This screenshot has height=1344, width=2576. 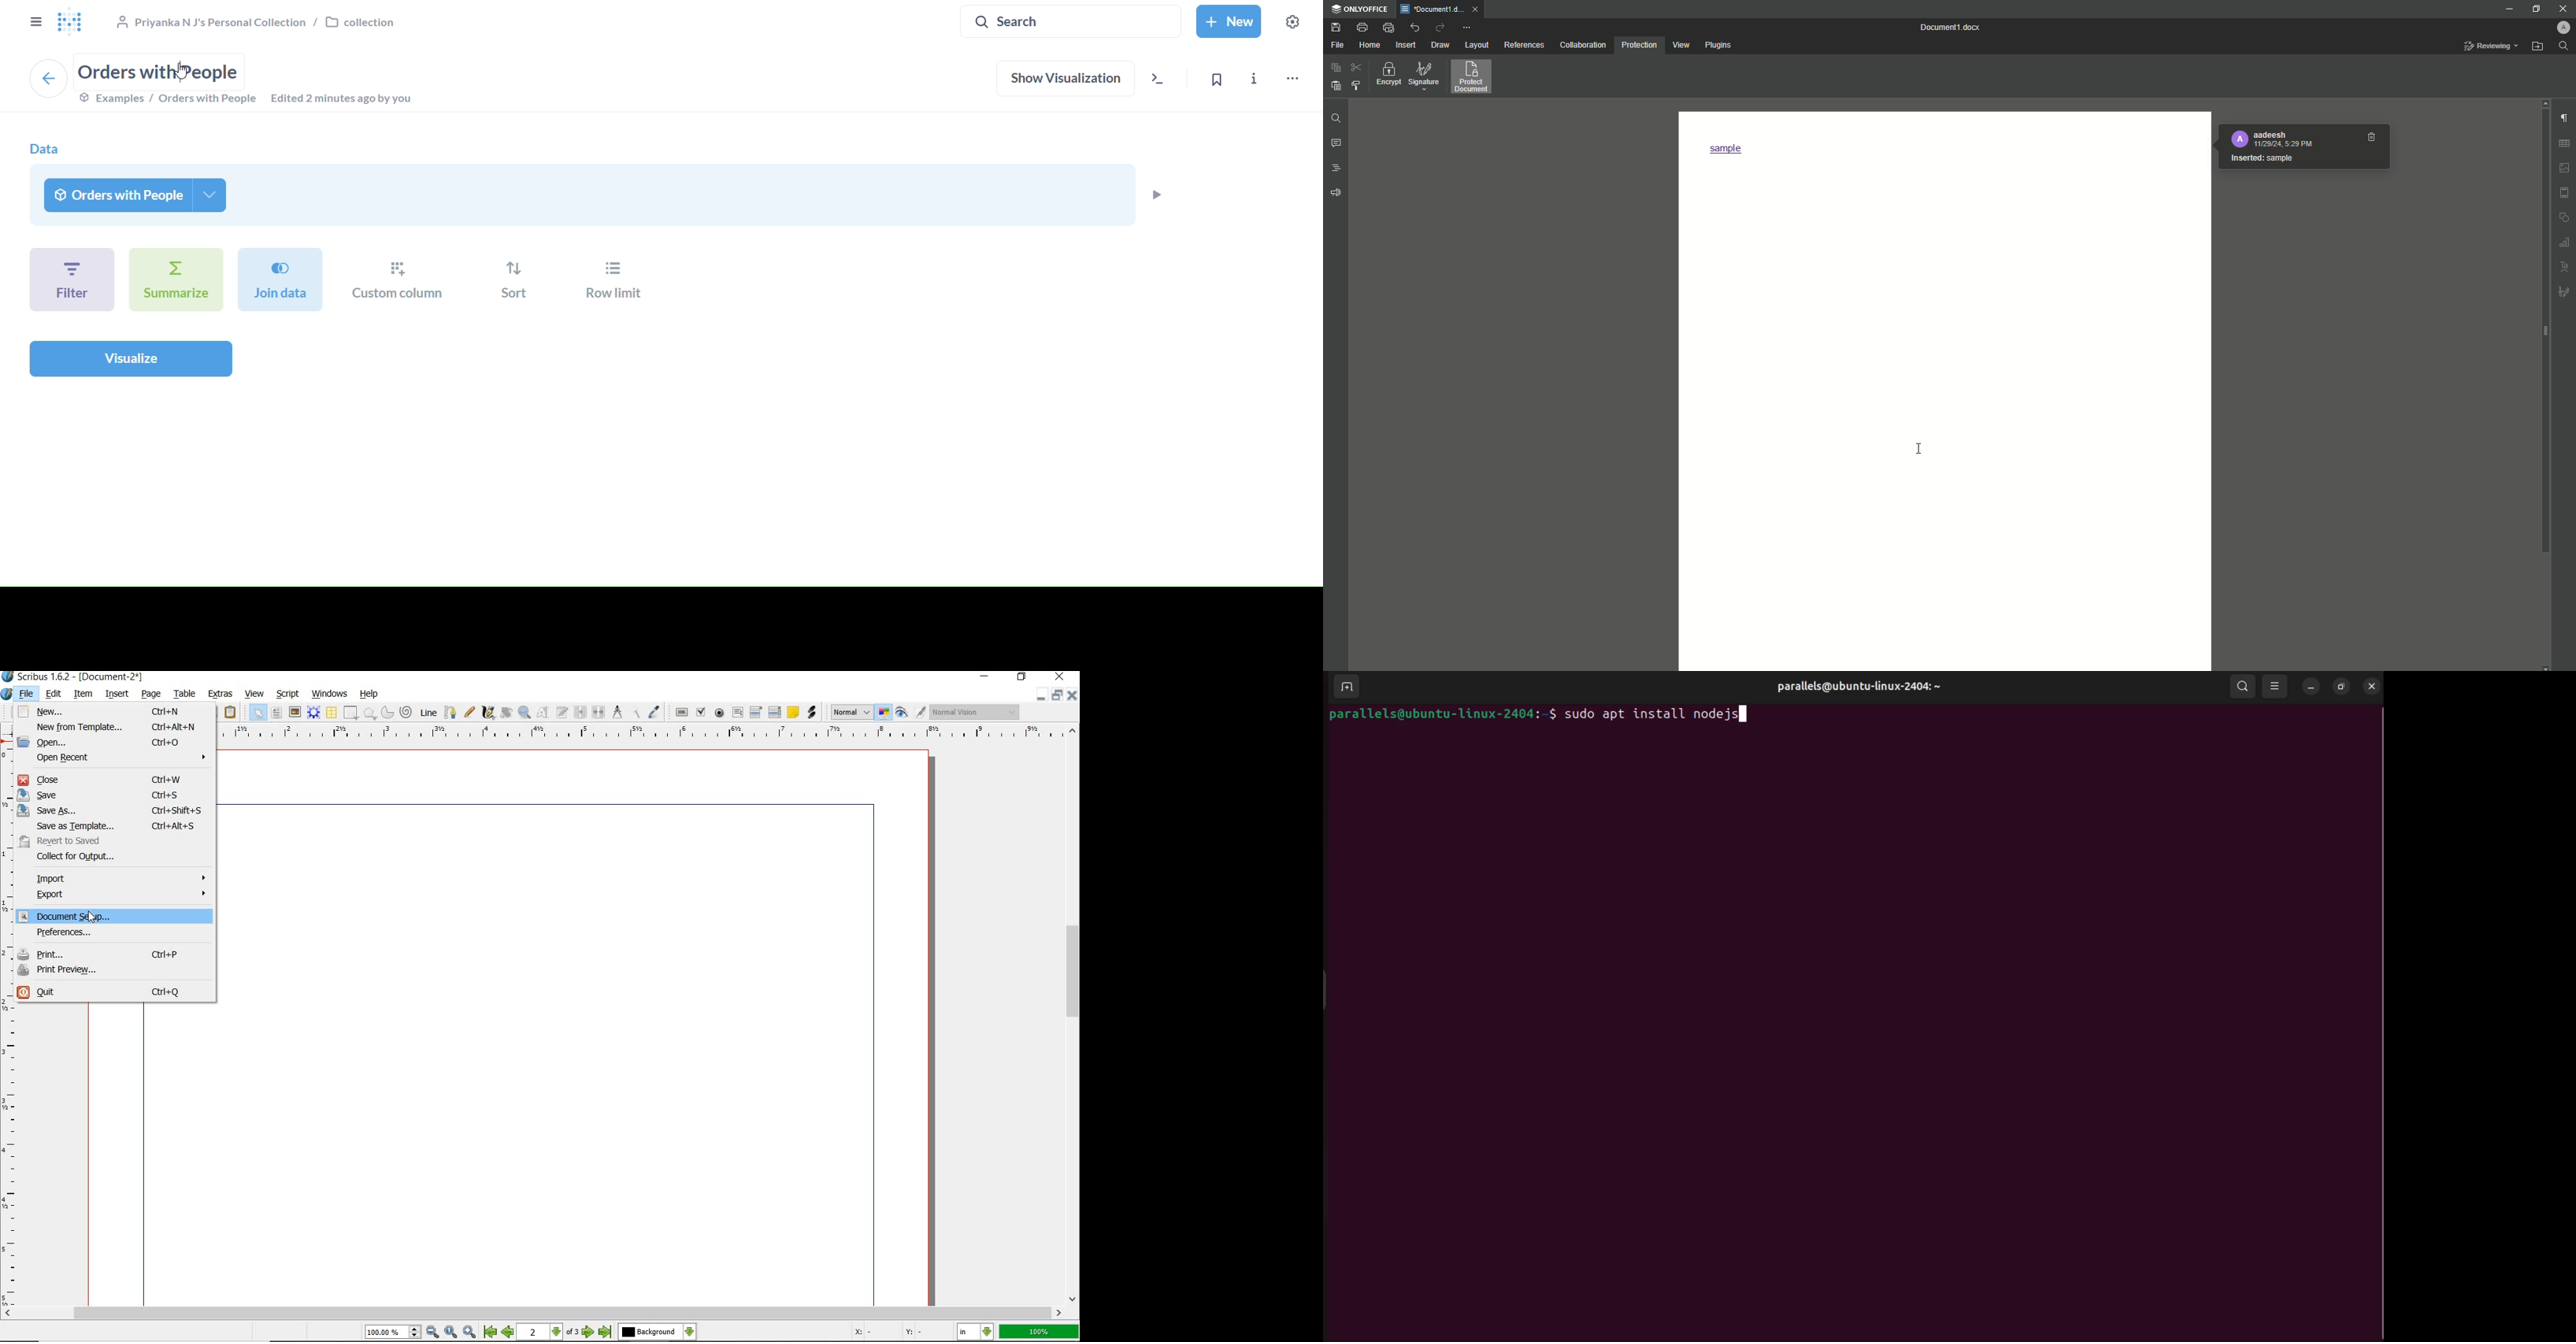 I want to click on link annotation, so click(x=812, y=713).